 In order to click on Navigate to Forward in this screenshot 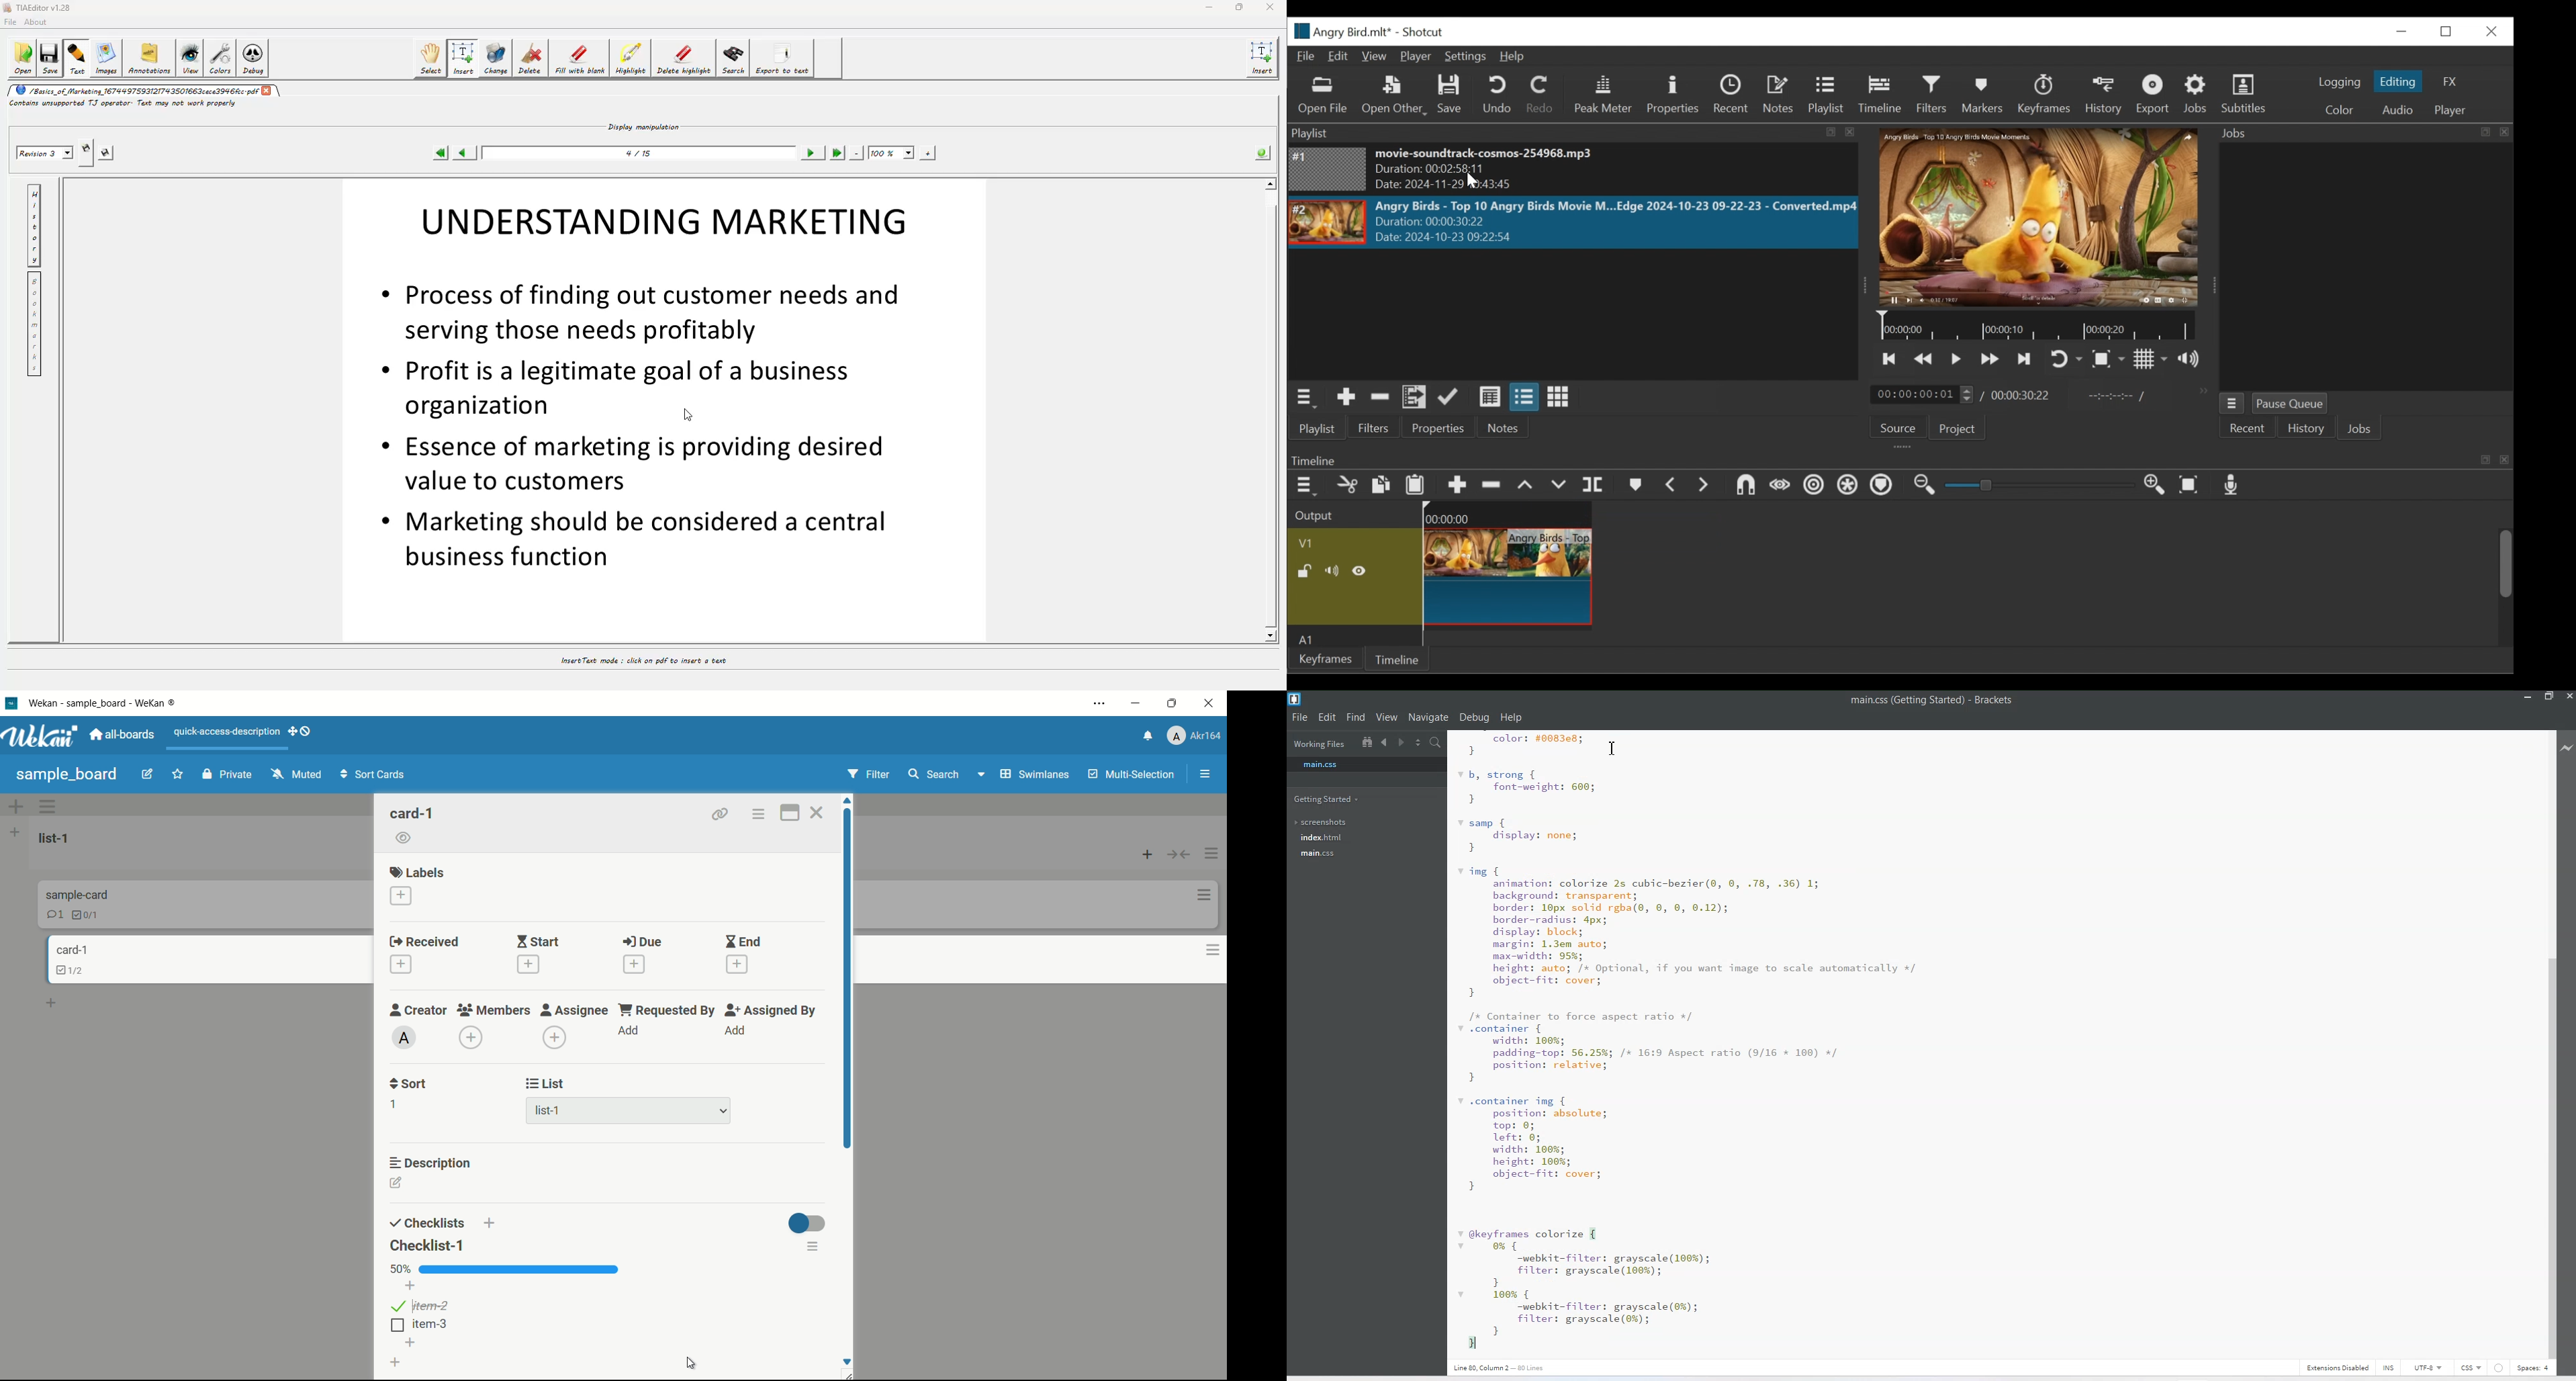, I will do `click(1403, 743)`.